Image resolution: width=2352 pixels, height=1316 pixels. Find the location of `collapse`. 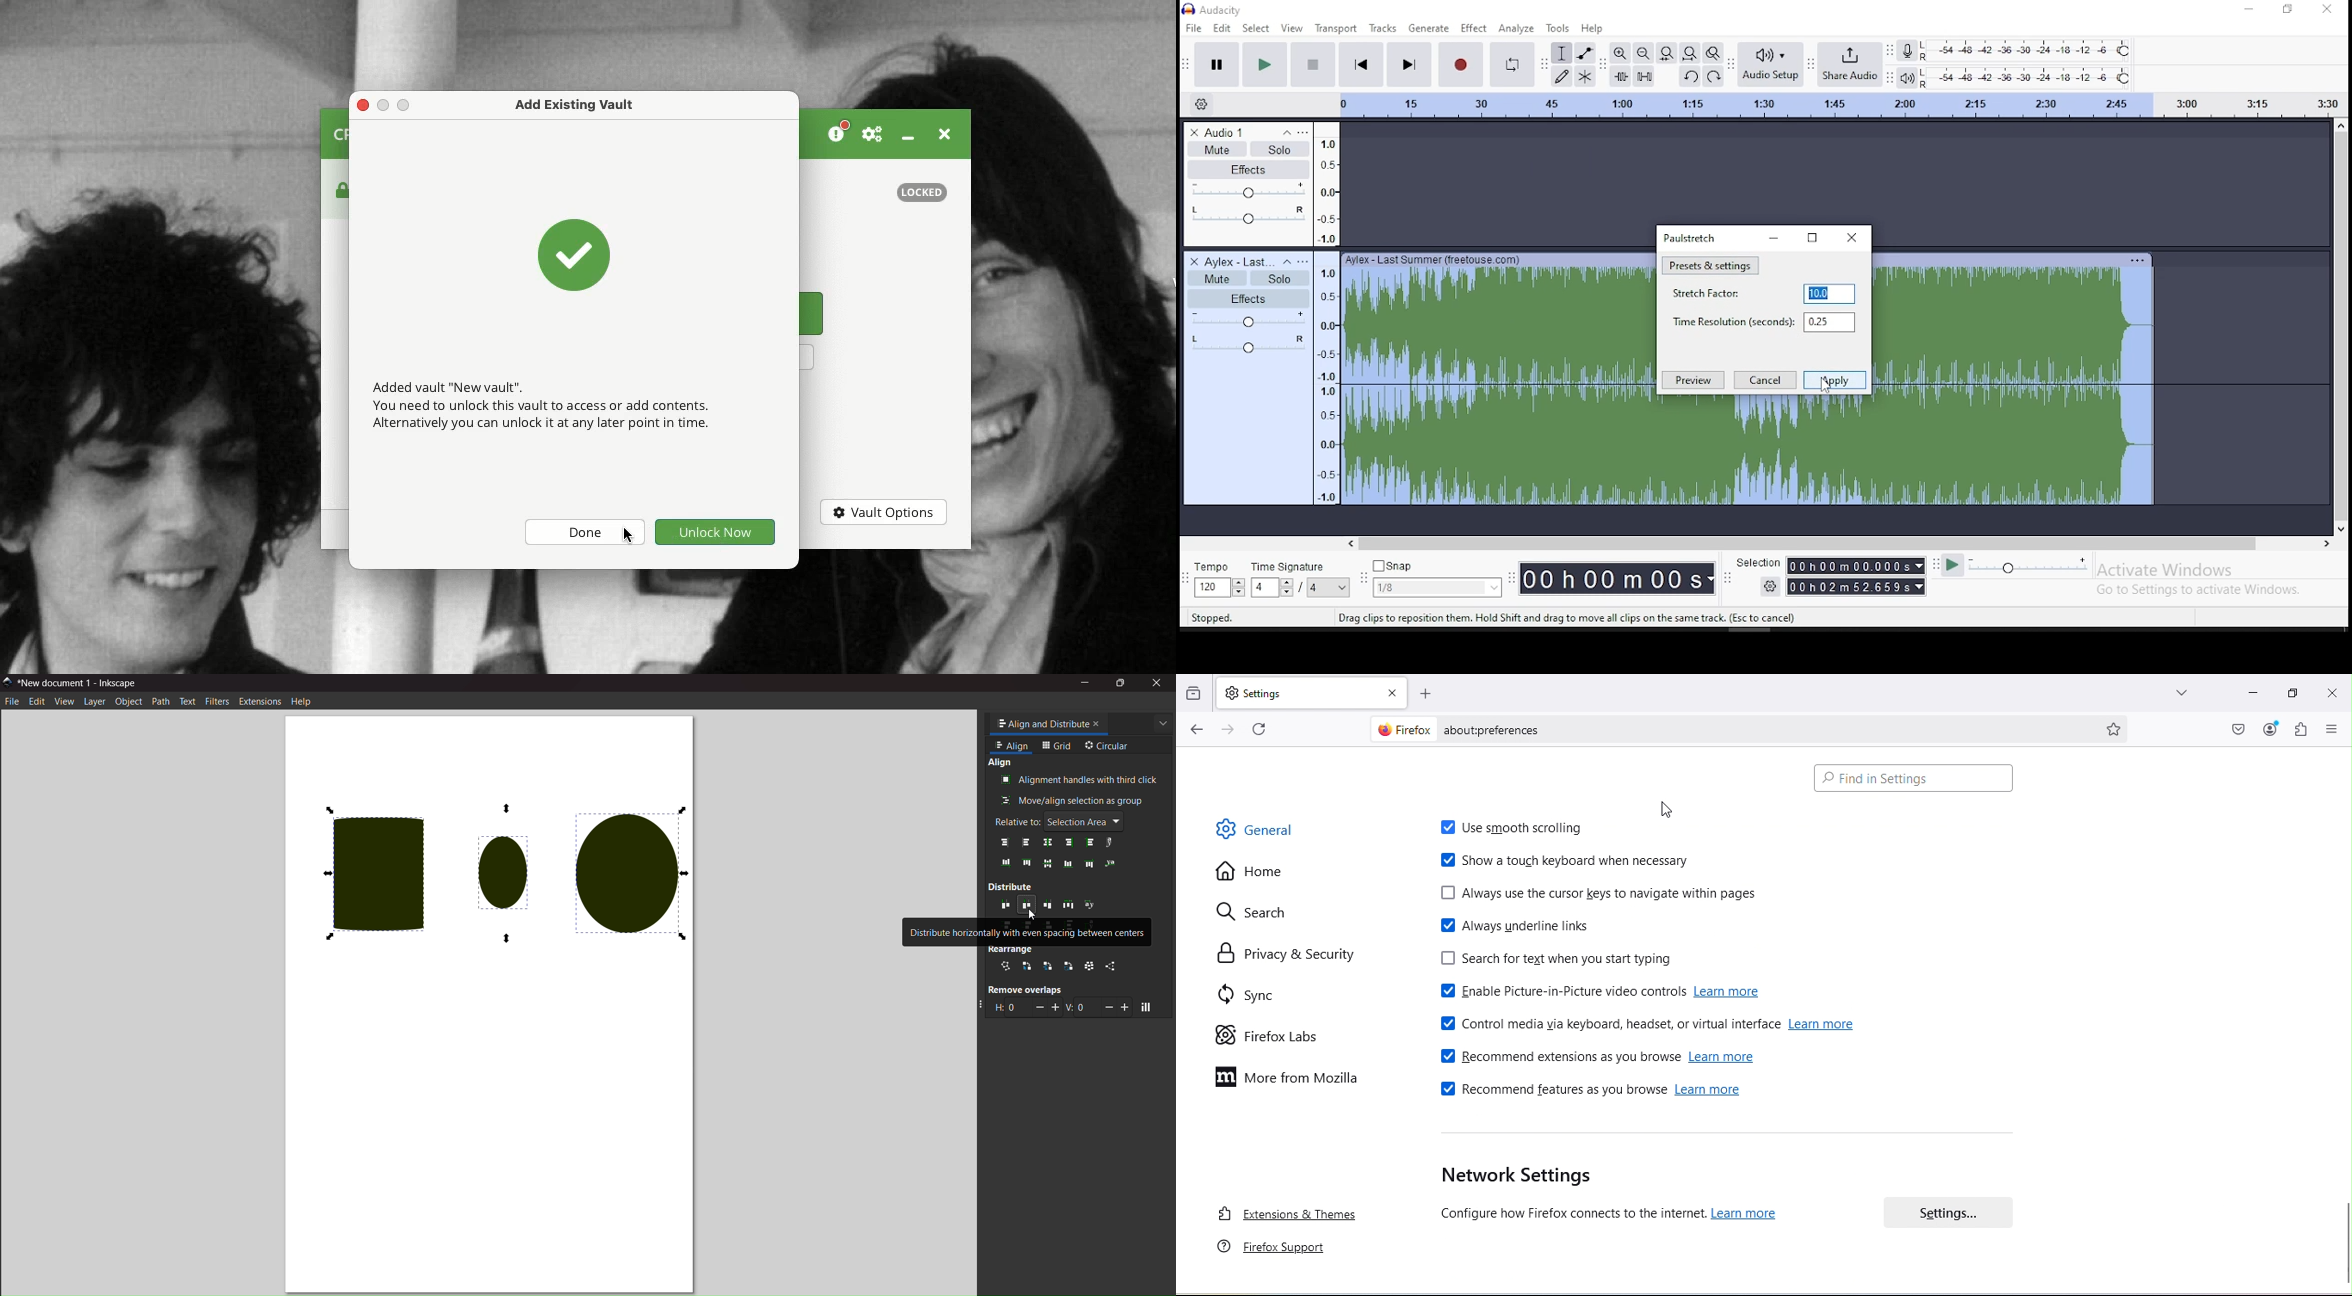

collapse is located at coordinates (1285, 133).